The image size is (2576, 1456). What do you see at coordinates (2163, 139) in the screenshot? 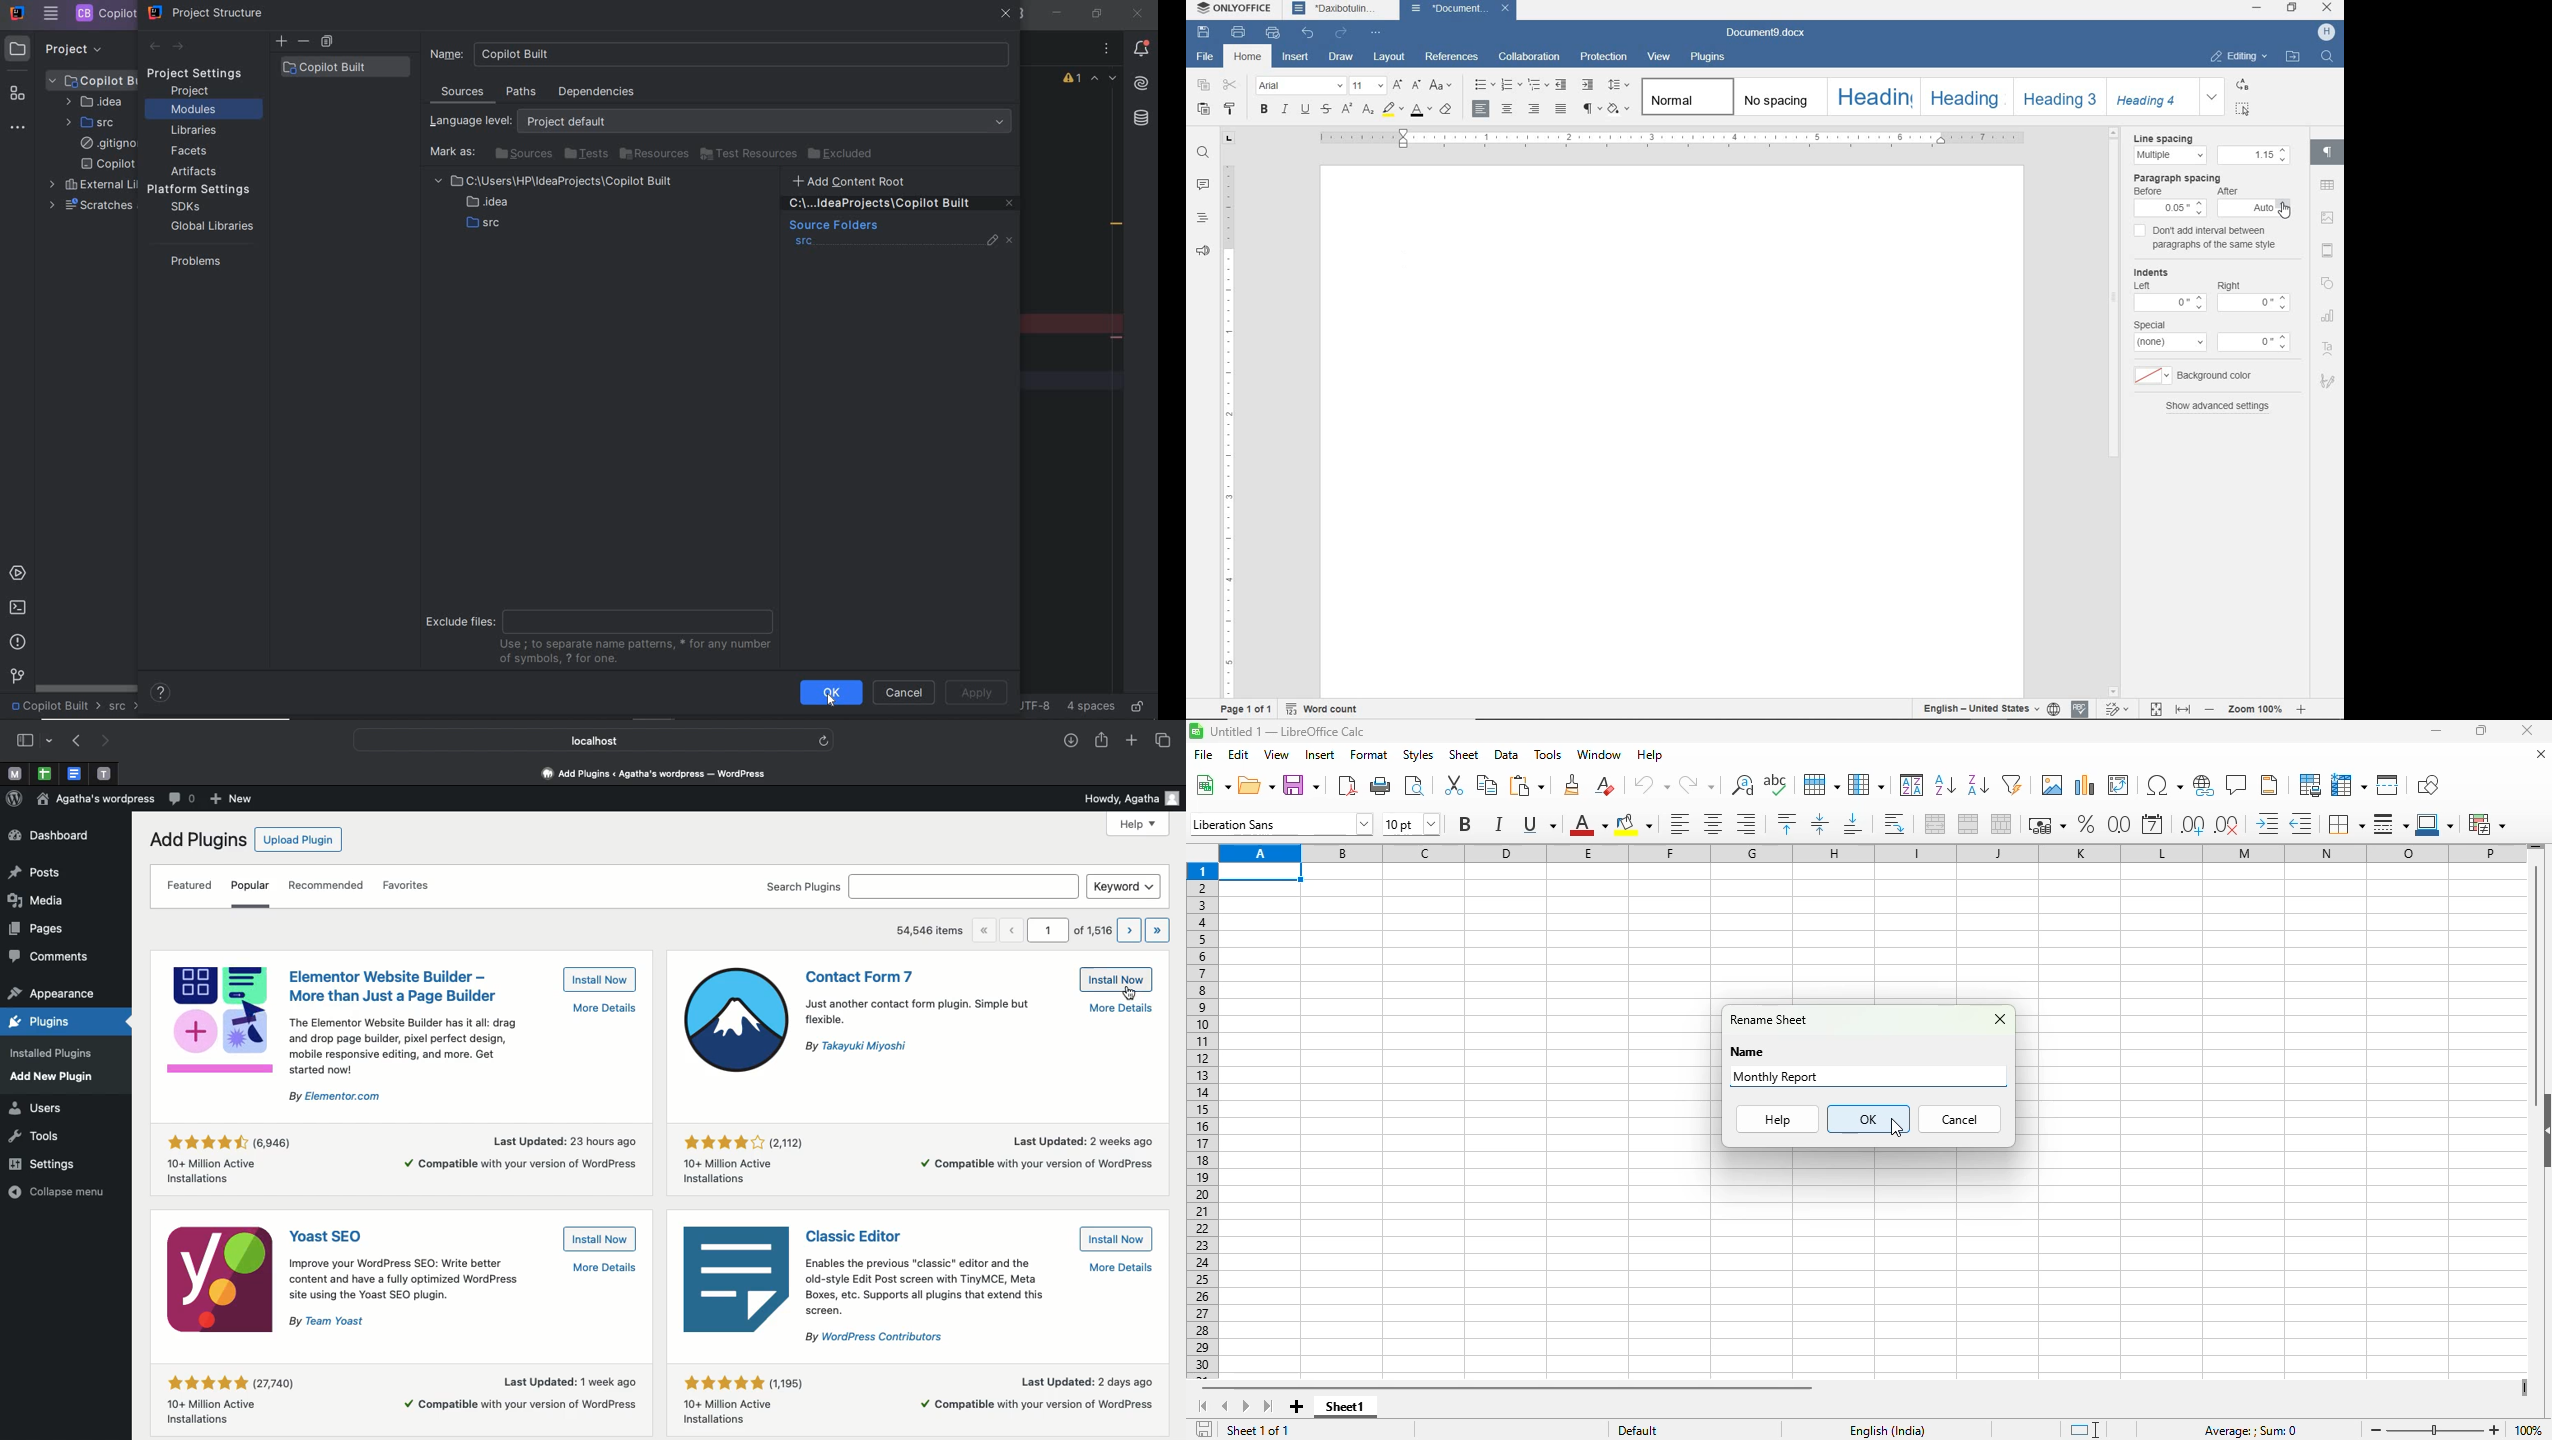
I see `line spacing` at bounding box center [2163, 139].